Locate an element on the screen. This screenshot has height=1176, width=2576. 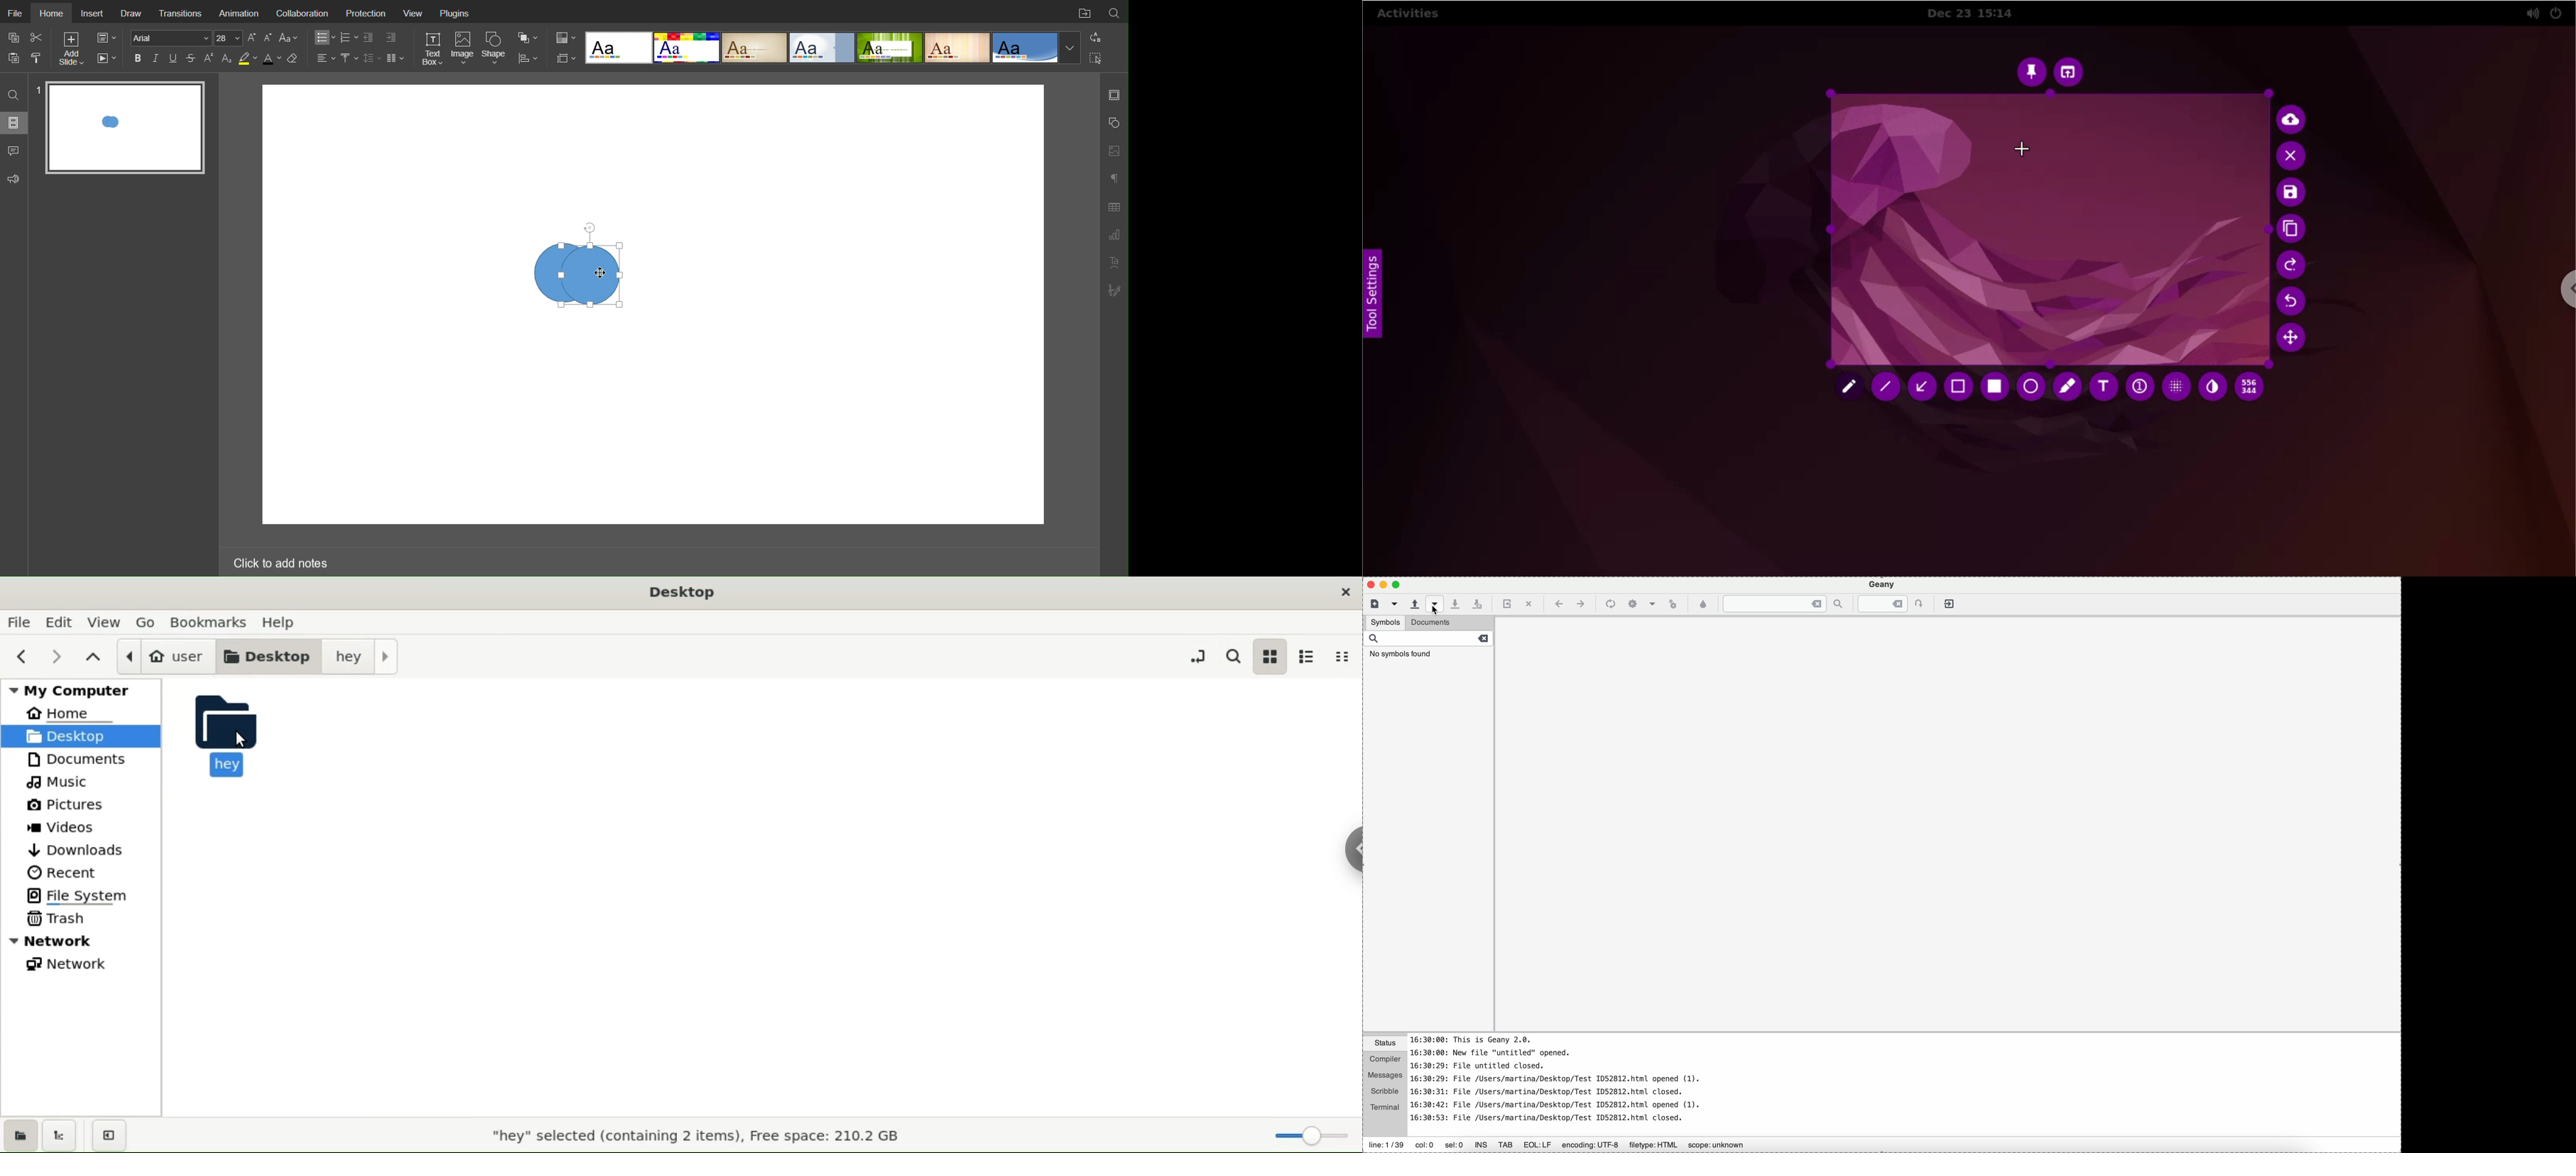
Image is located at coordinates (464, 49).